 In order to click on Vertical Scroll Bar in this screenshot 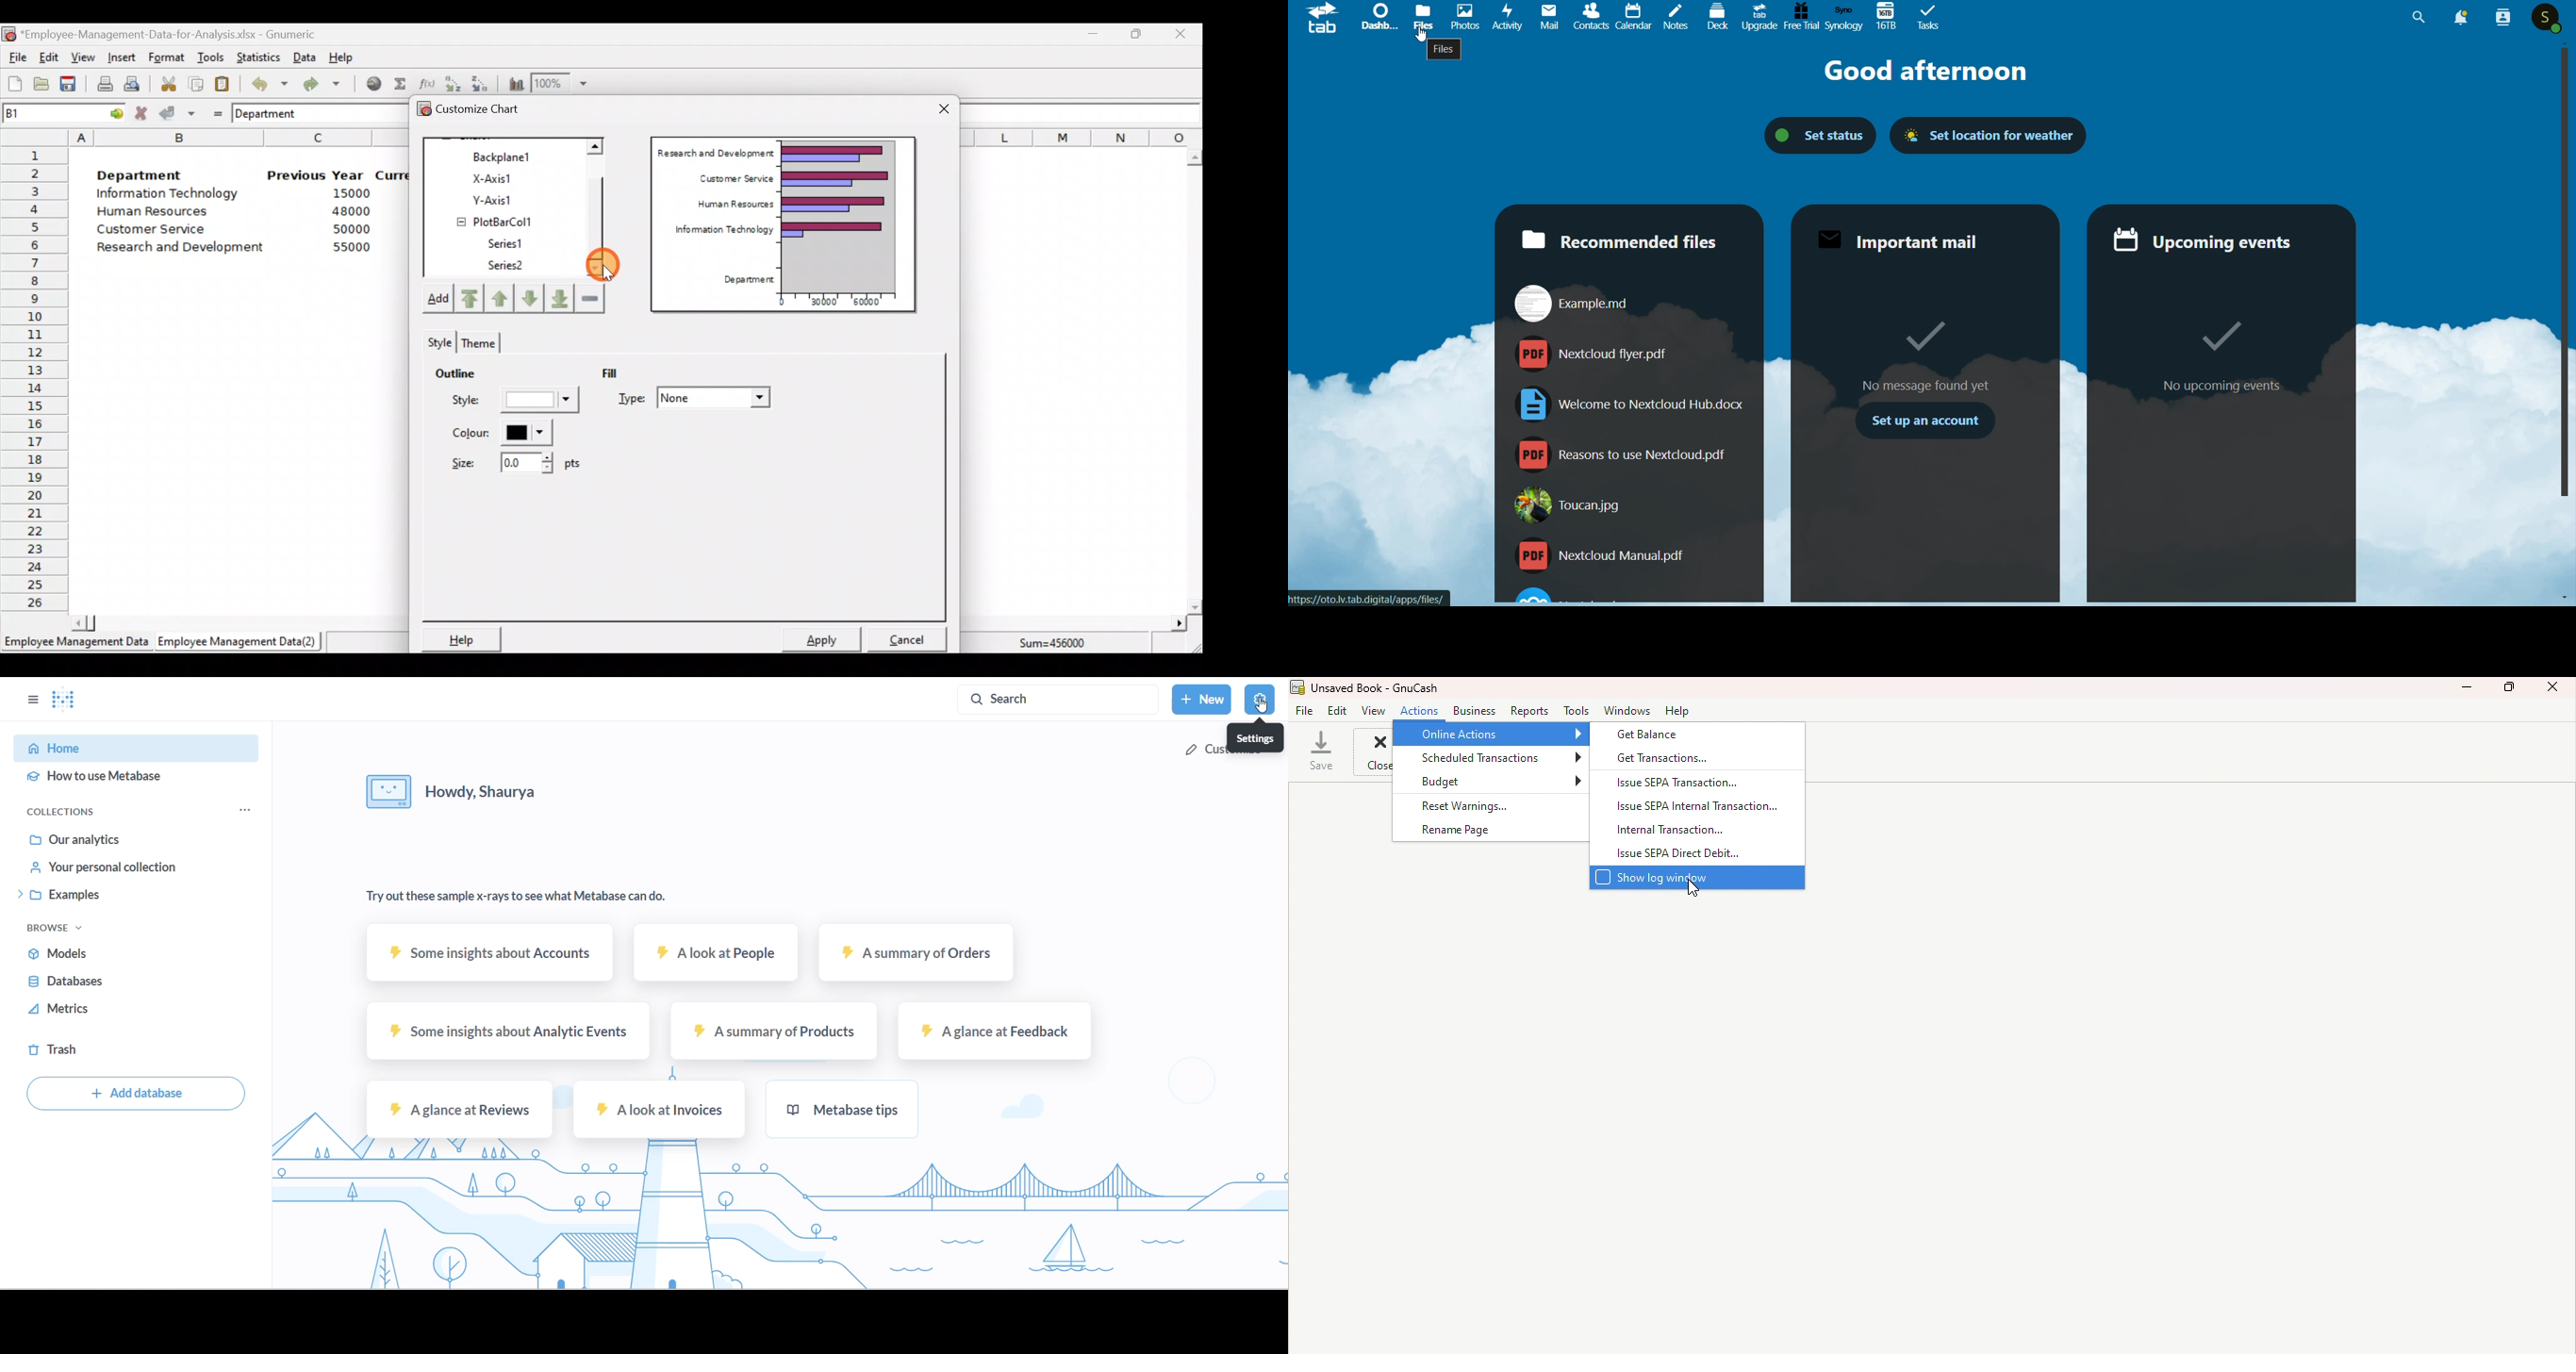, I will do `click(2565, 277)`.